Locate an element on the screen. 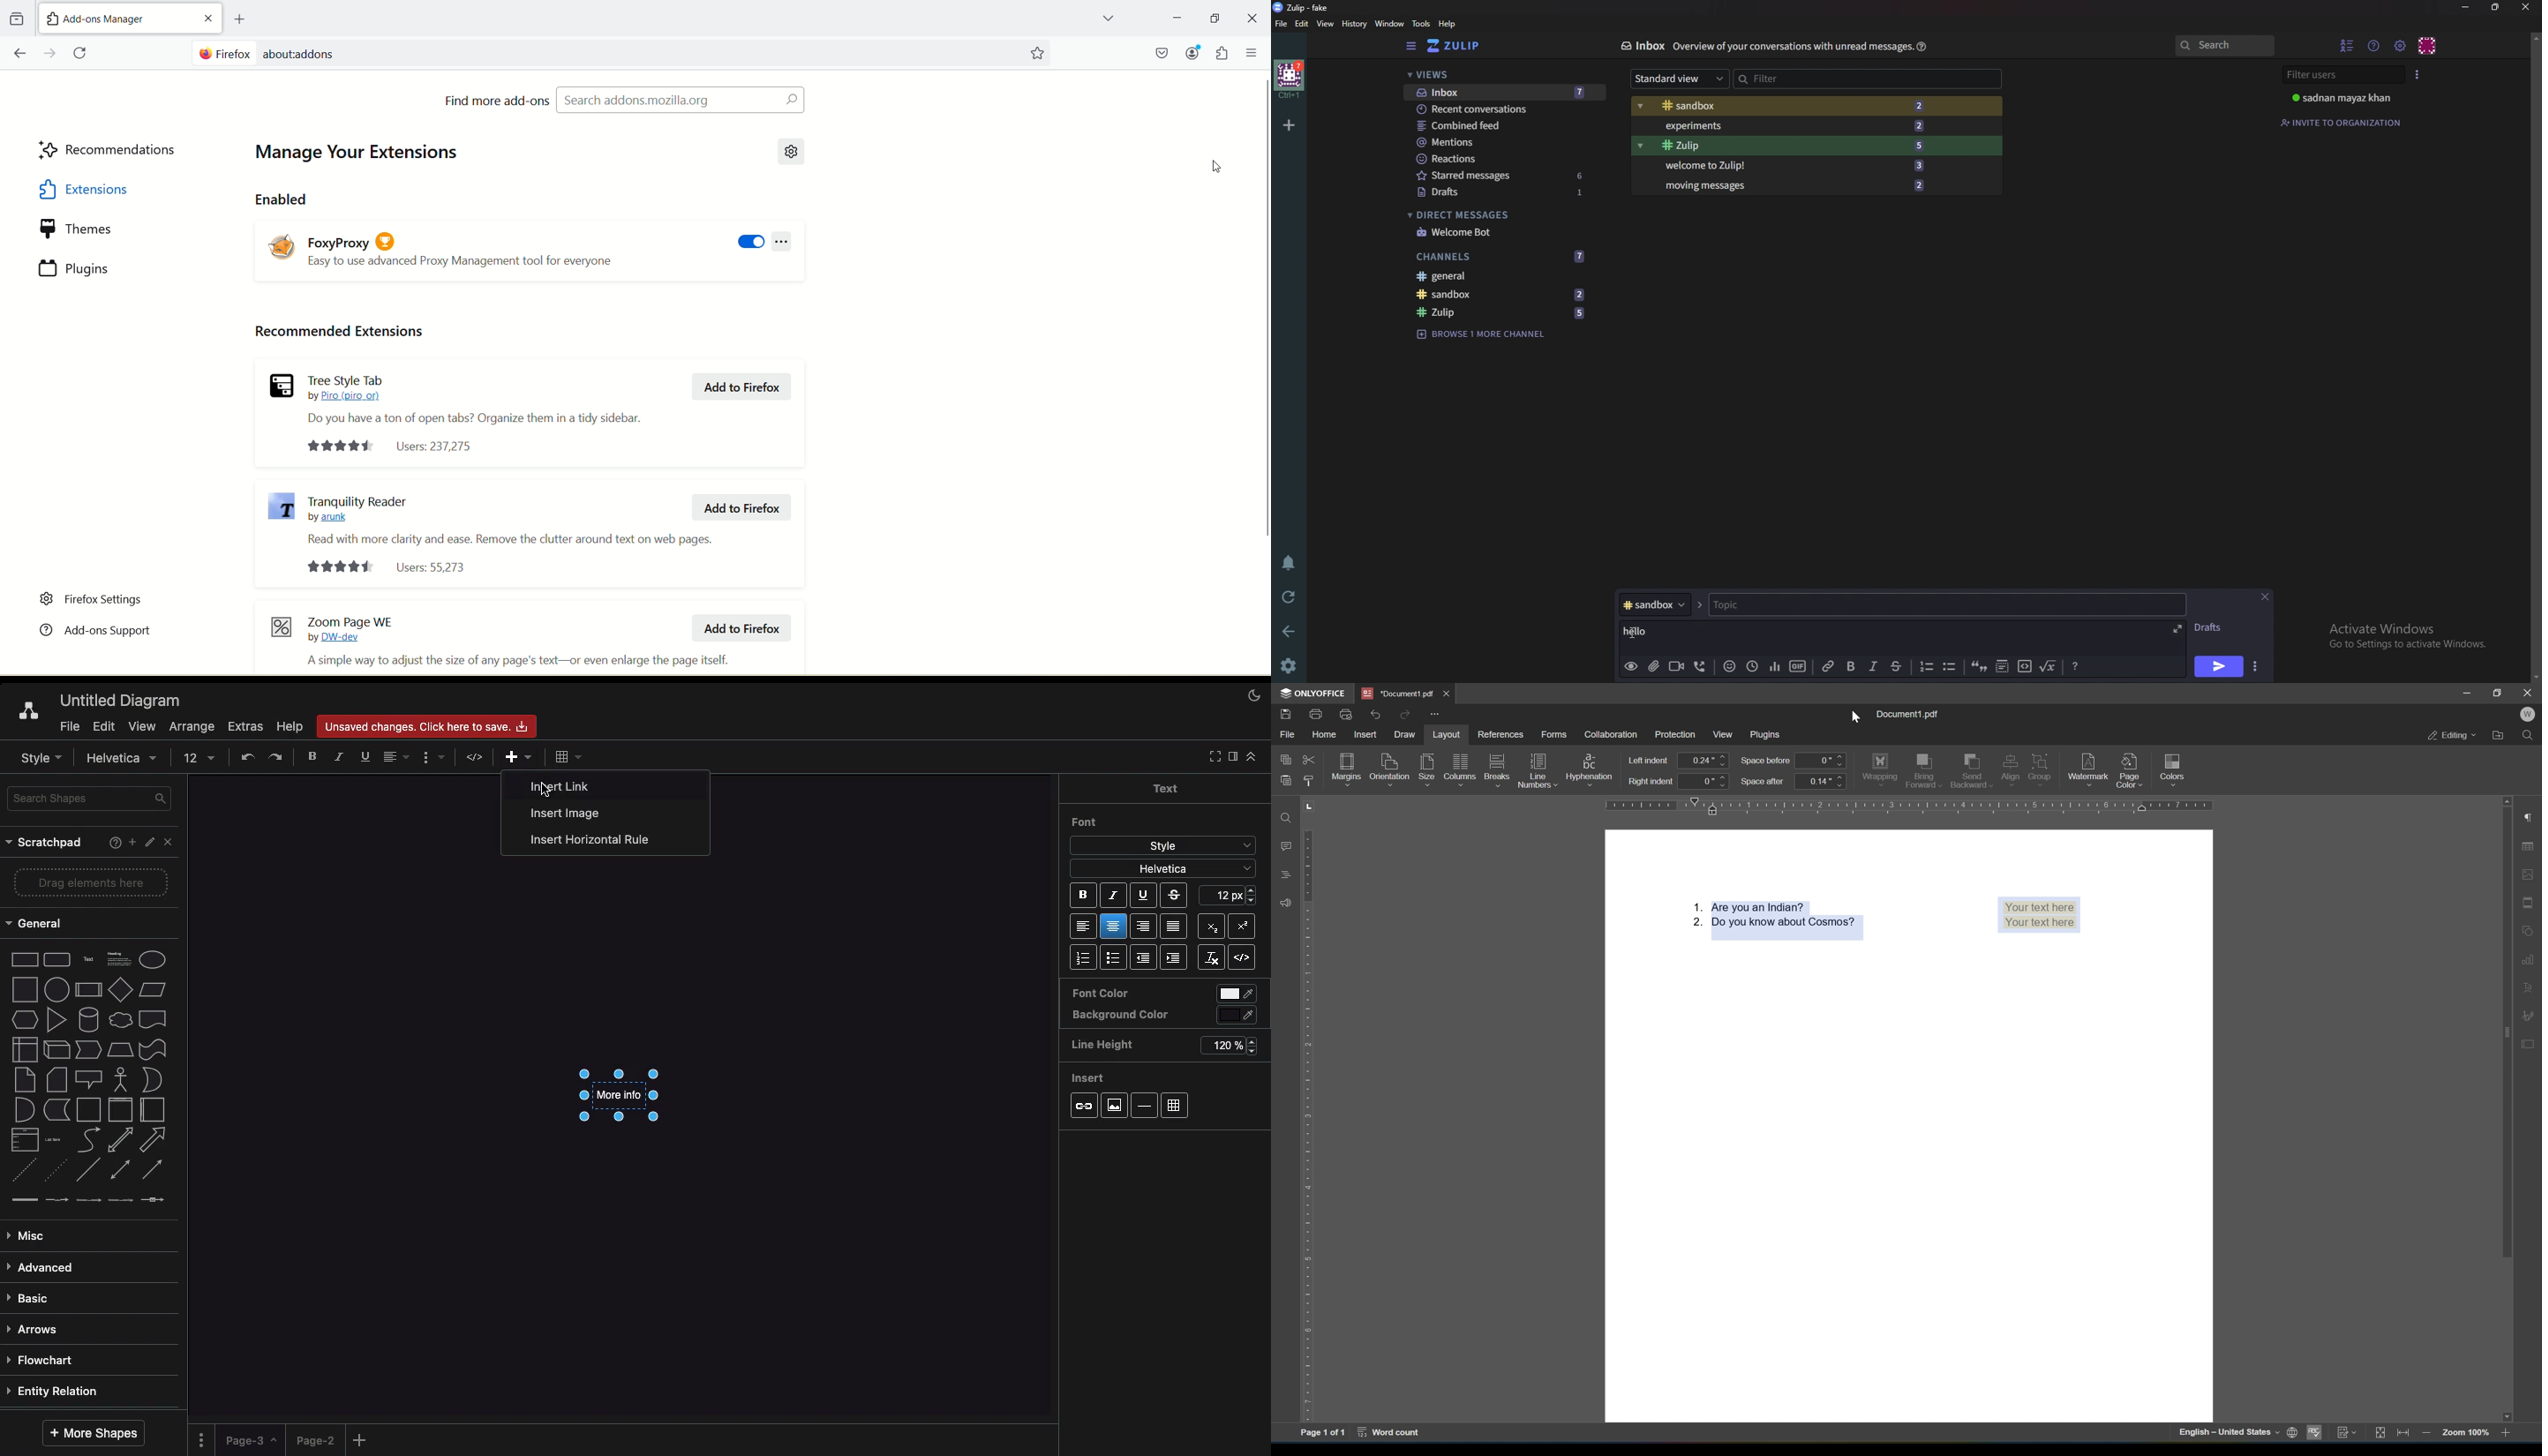 This screenshot has height=1456, width=2548. actor is located at coordinates (119, 1080).